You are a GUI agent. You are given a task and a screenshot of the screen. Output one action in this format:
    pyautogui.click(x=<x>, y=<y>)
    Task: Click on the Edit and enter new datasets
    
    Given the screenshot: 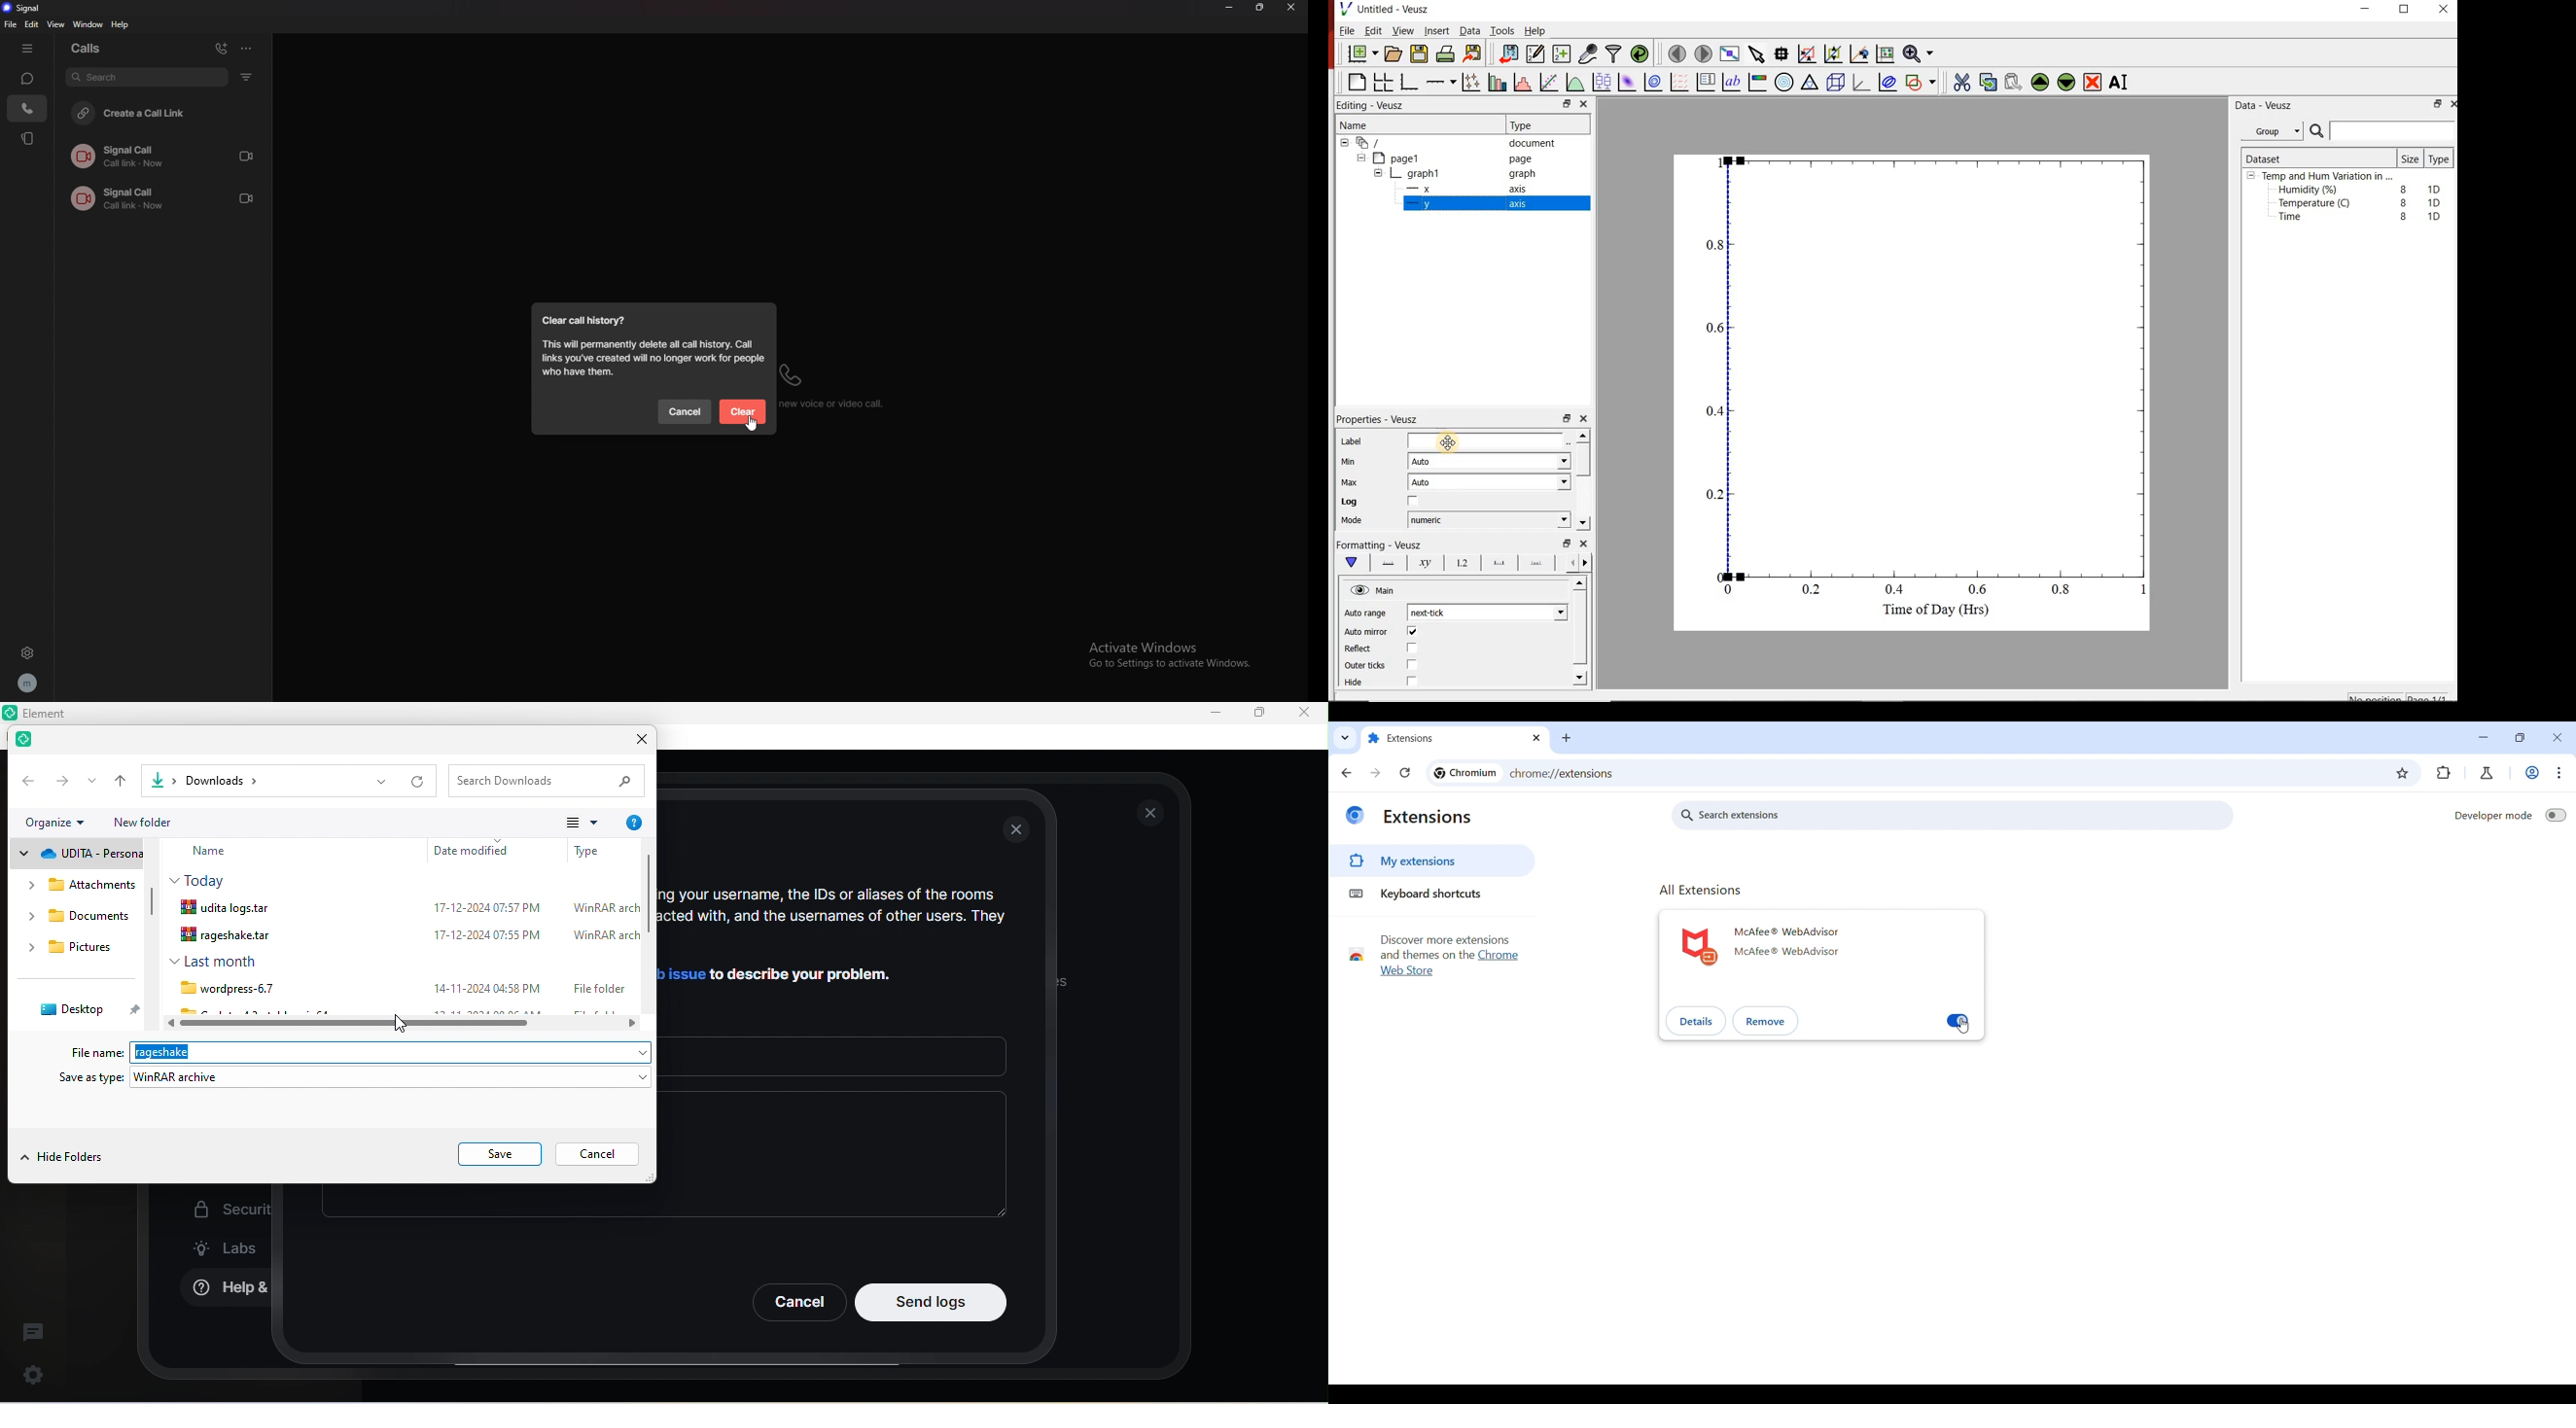 What is the action you would take?
    pyautogui.click(x=1536, y=54)
    